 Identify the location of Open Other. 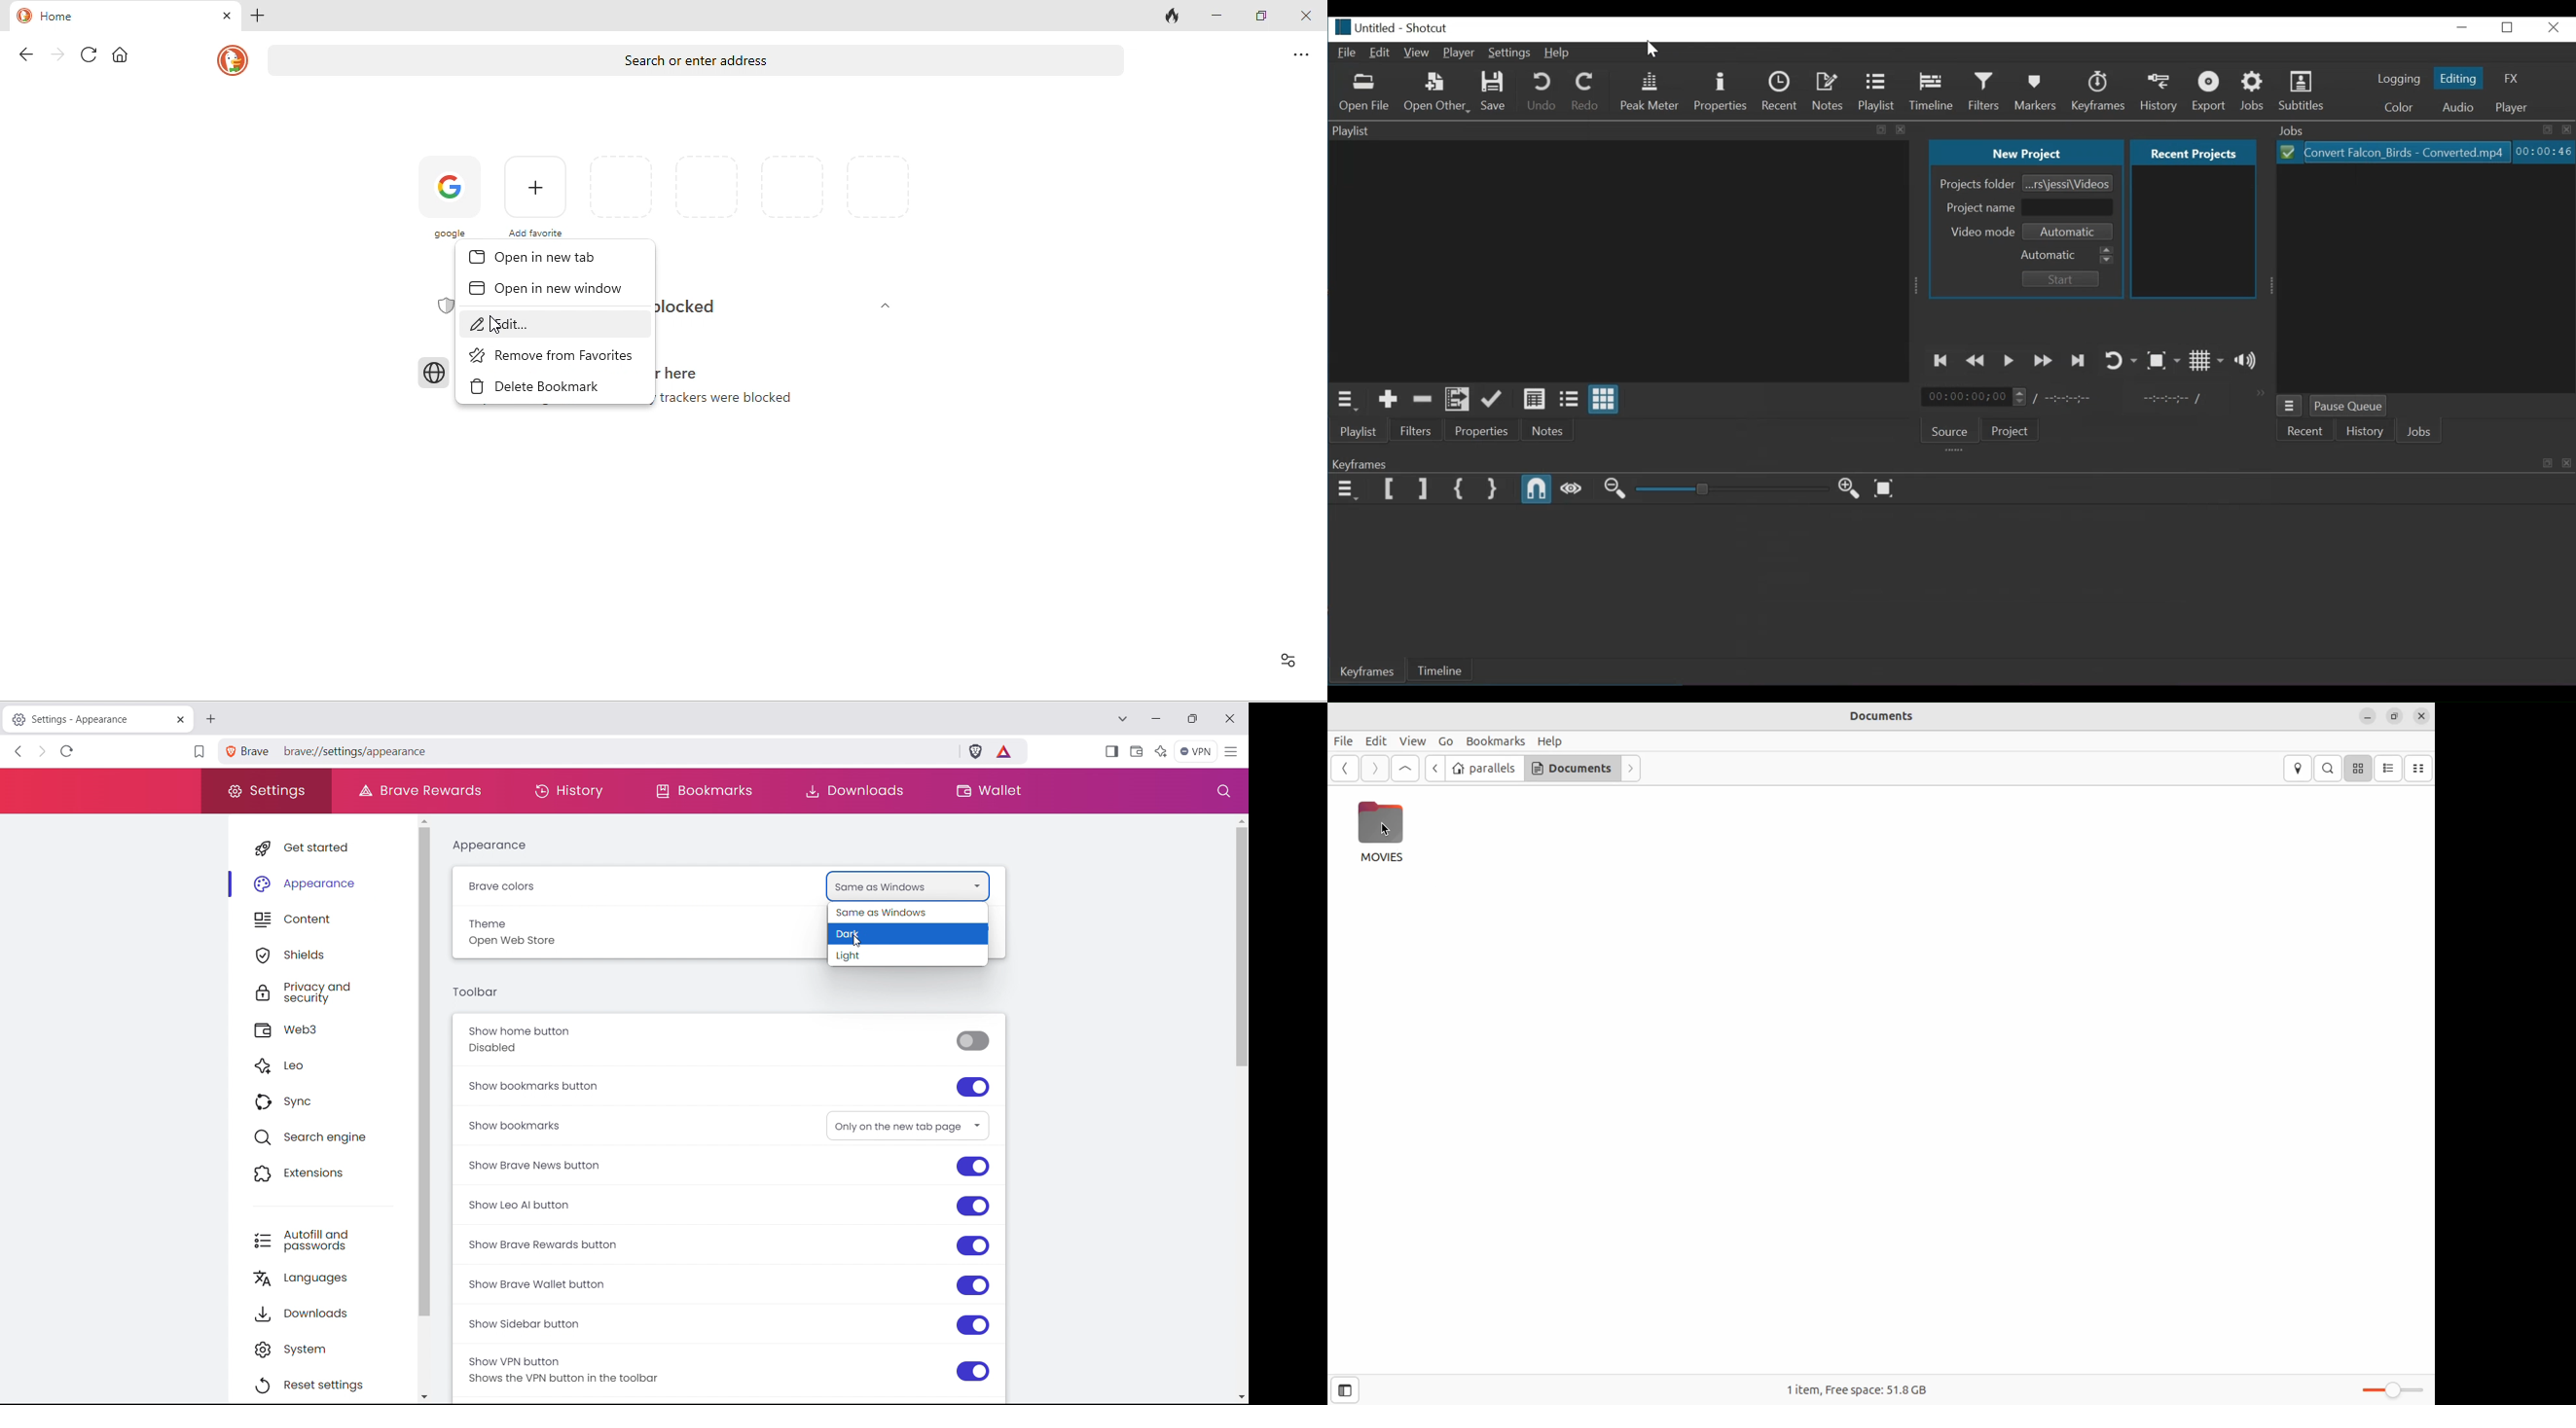
(1438, 93).